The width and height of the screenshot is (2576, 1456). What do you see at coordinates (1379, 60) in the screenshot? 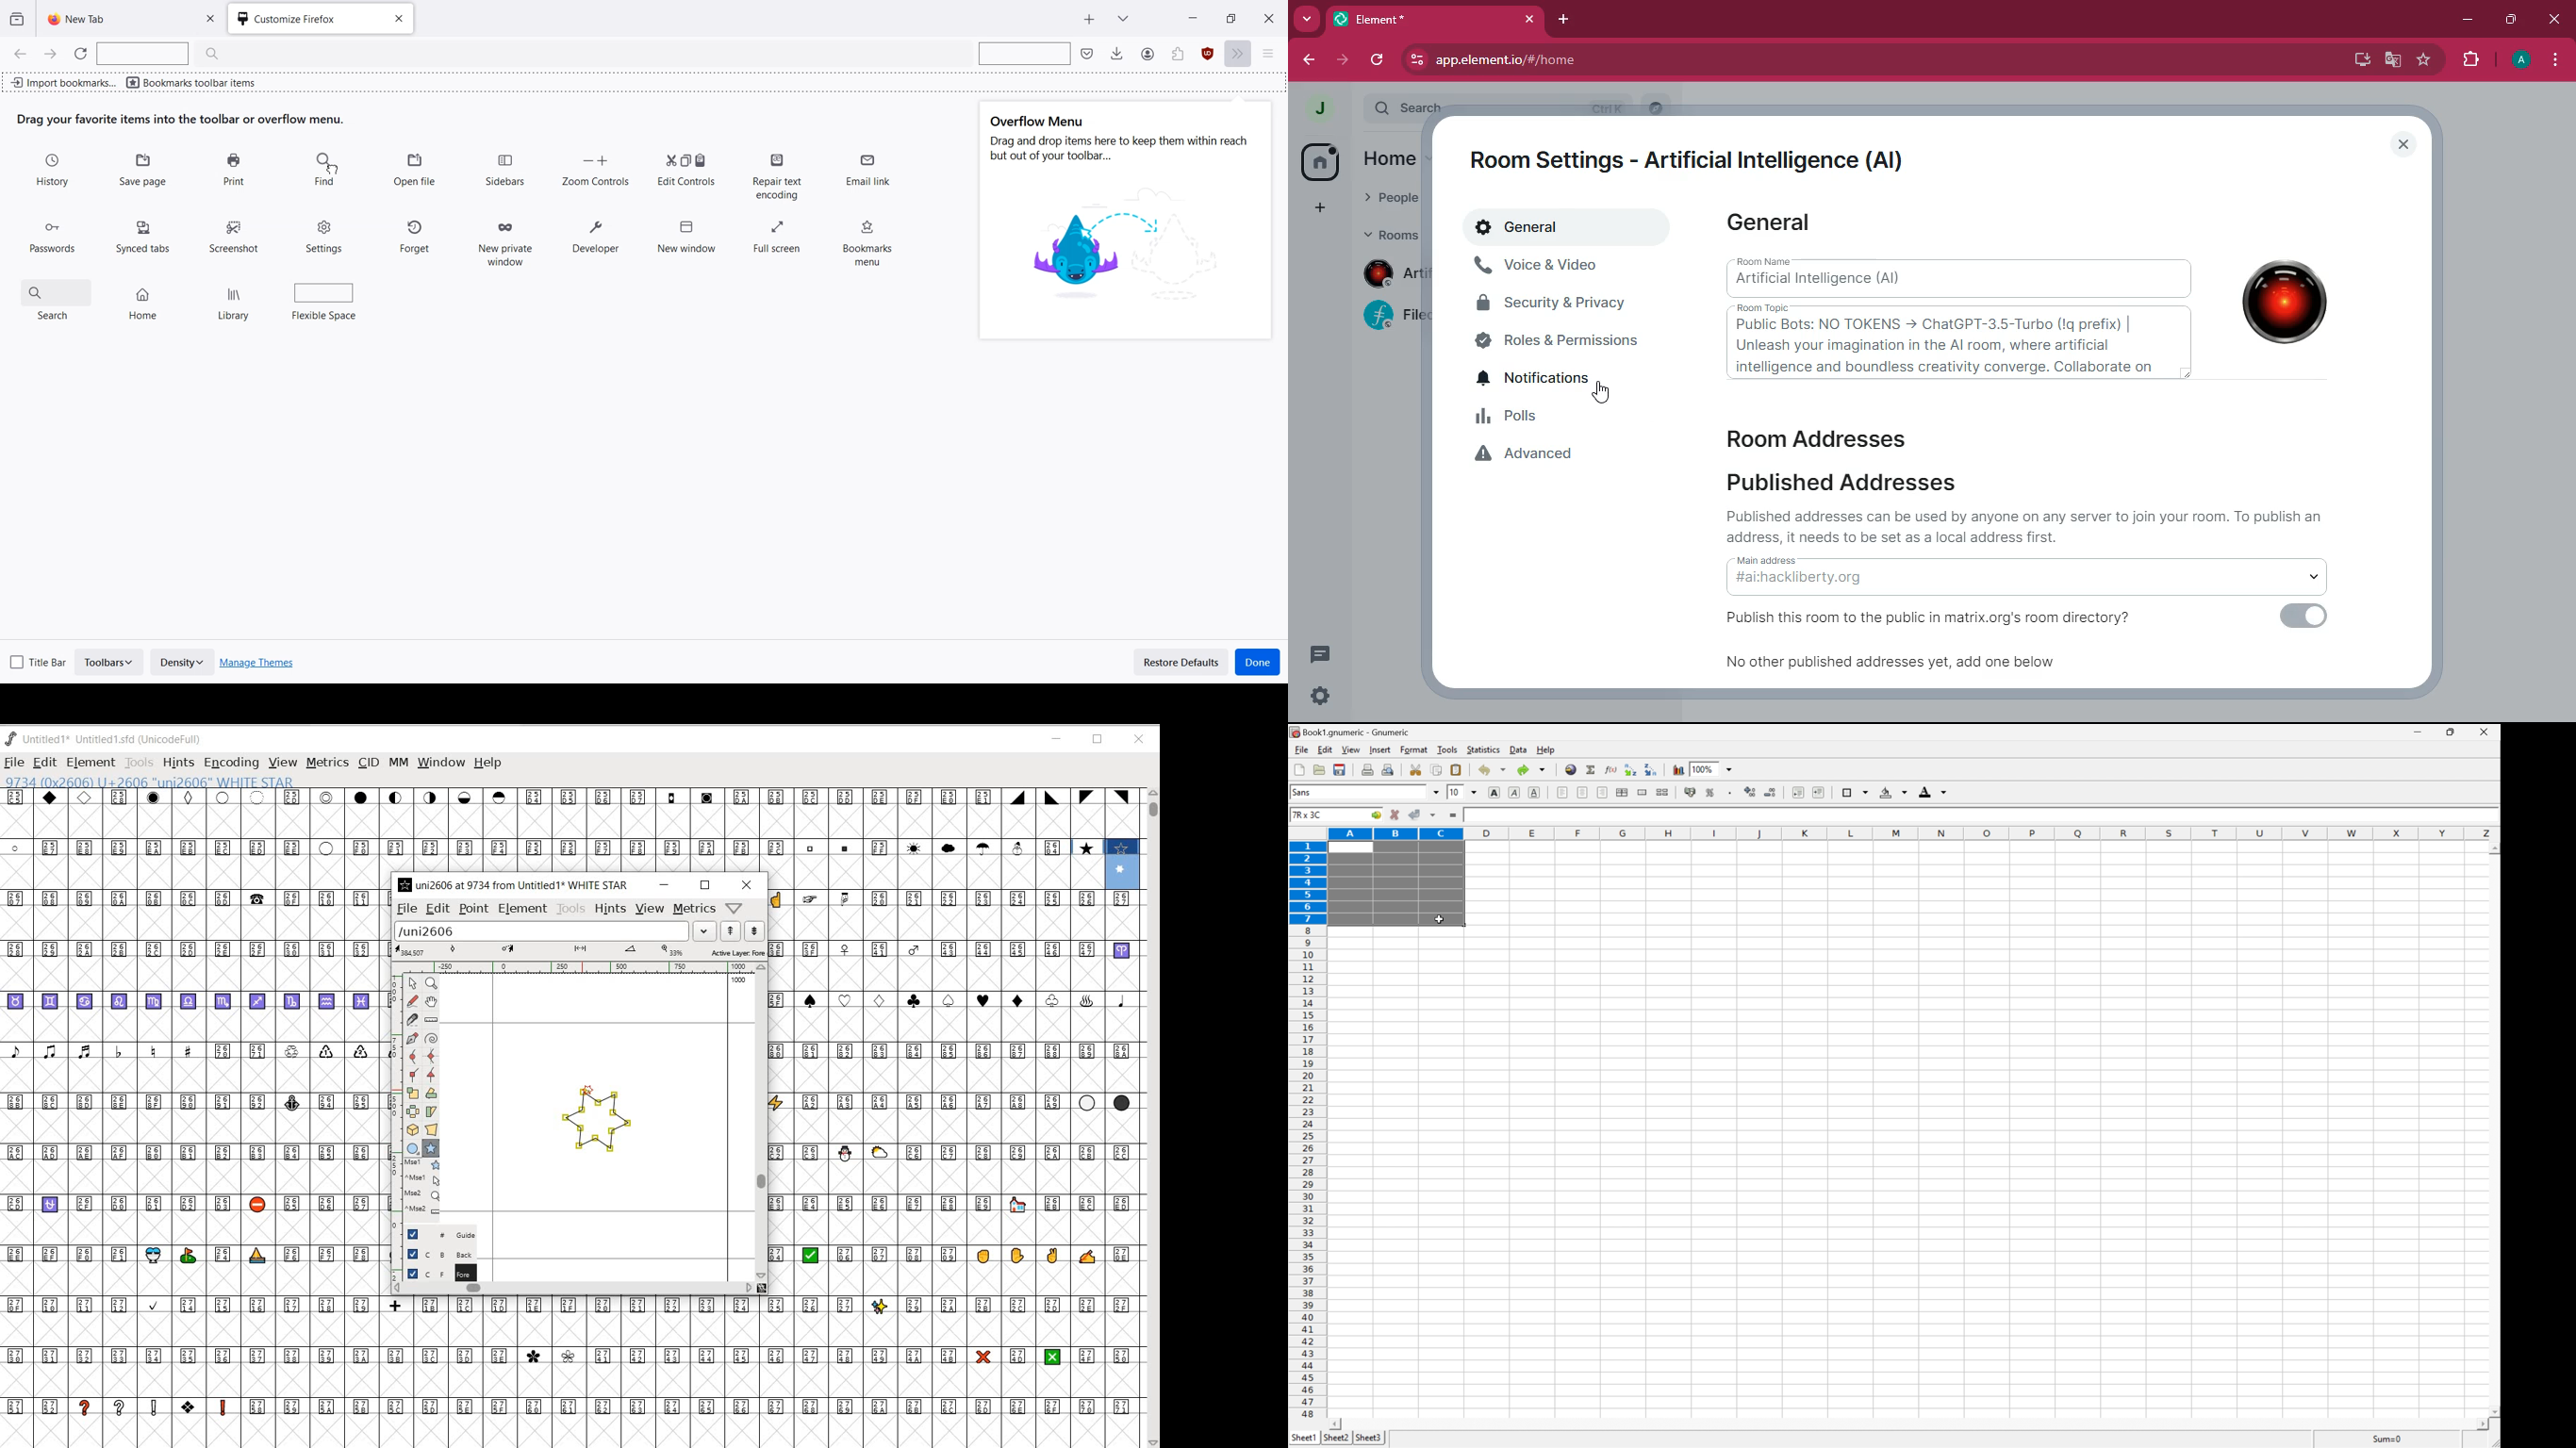
I see `refresh` at bounding box center [1379, 60].